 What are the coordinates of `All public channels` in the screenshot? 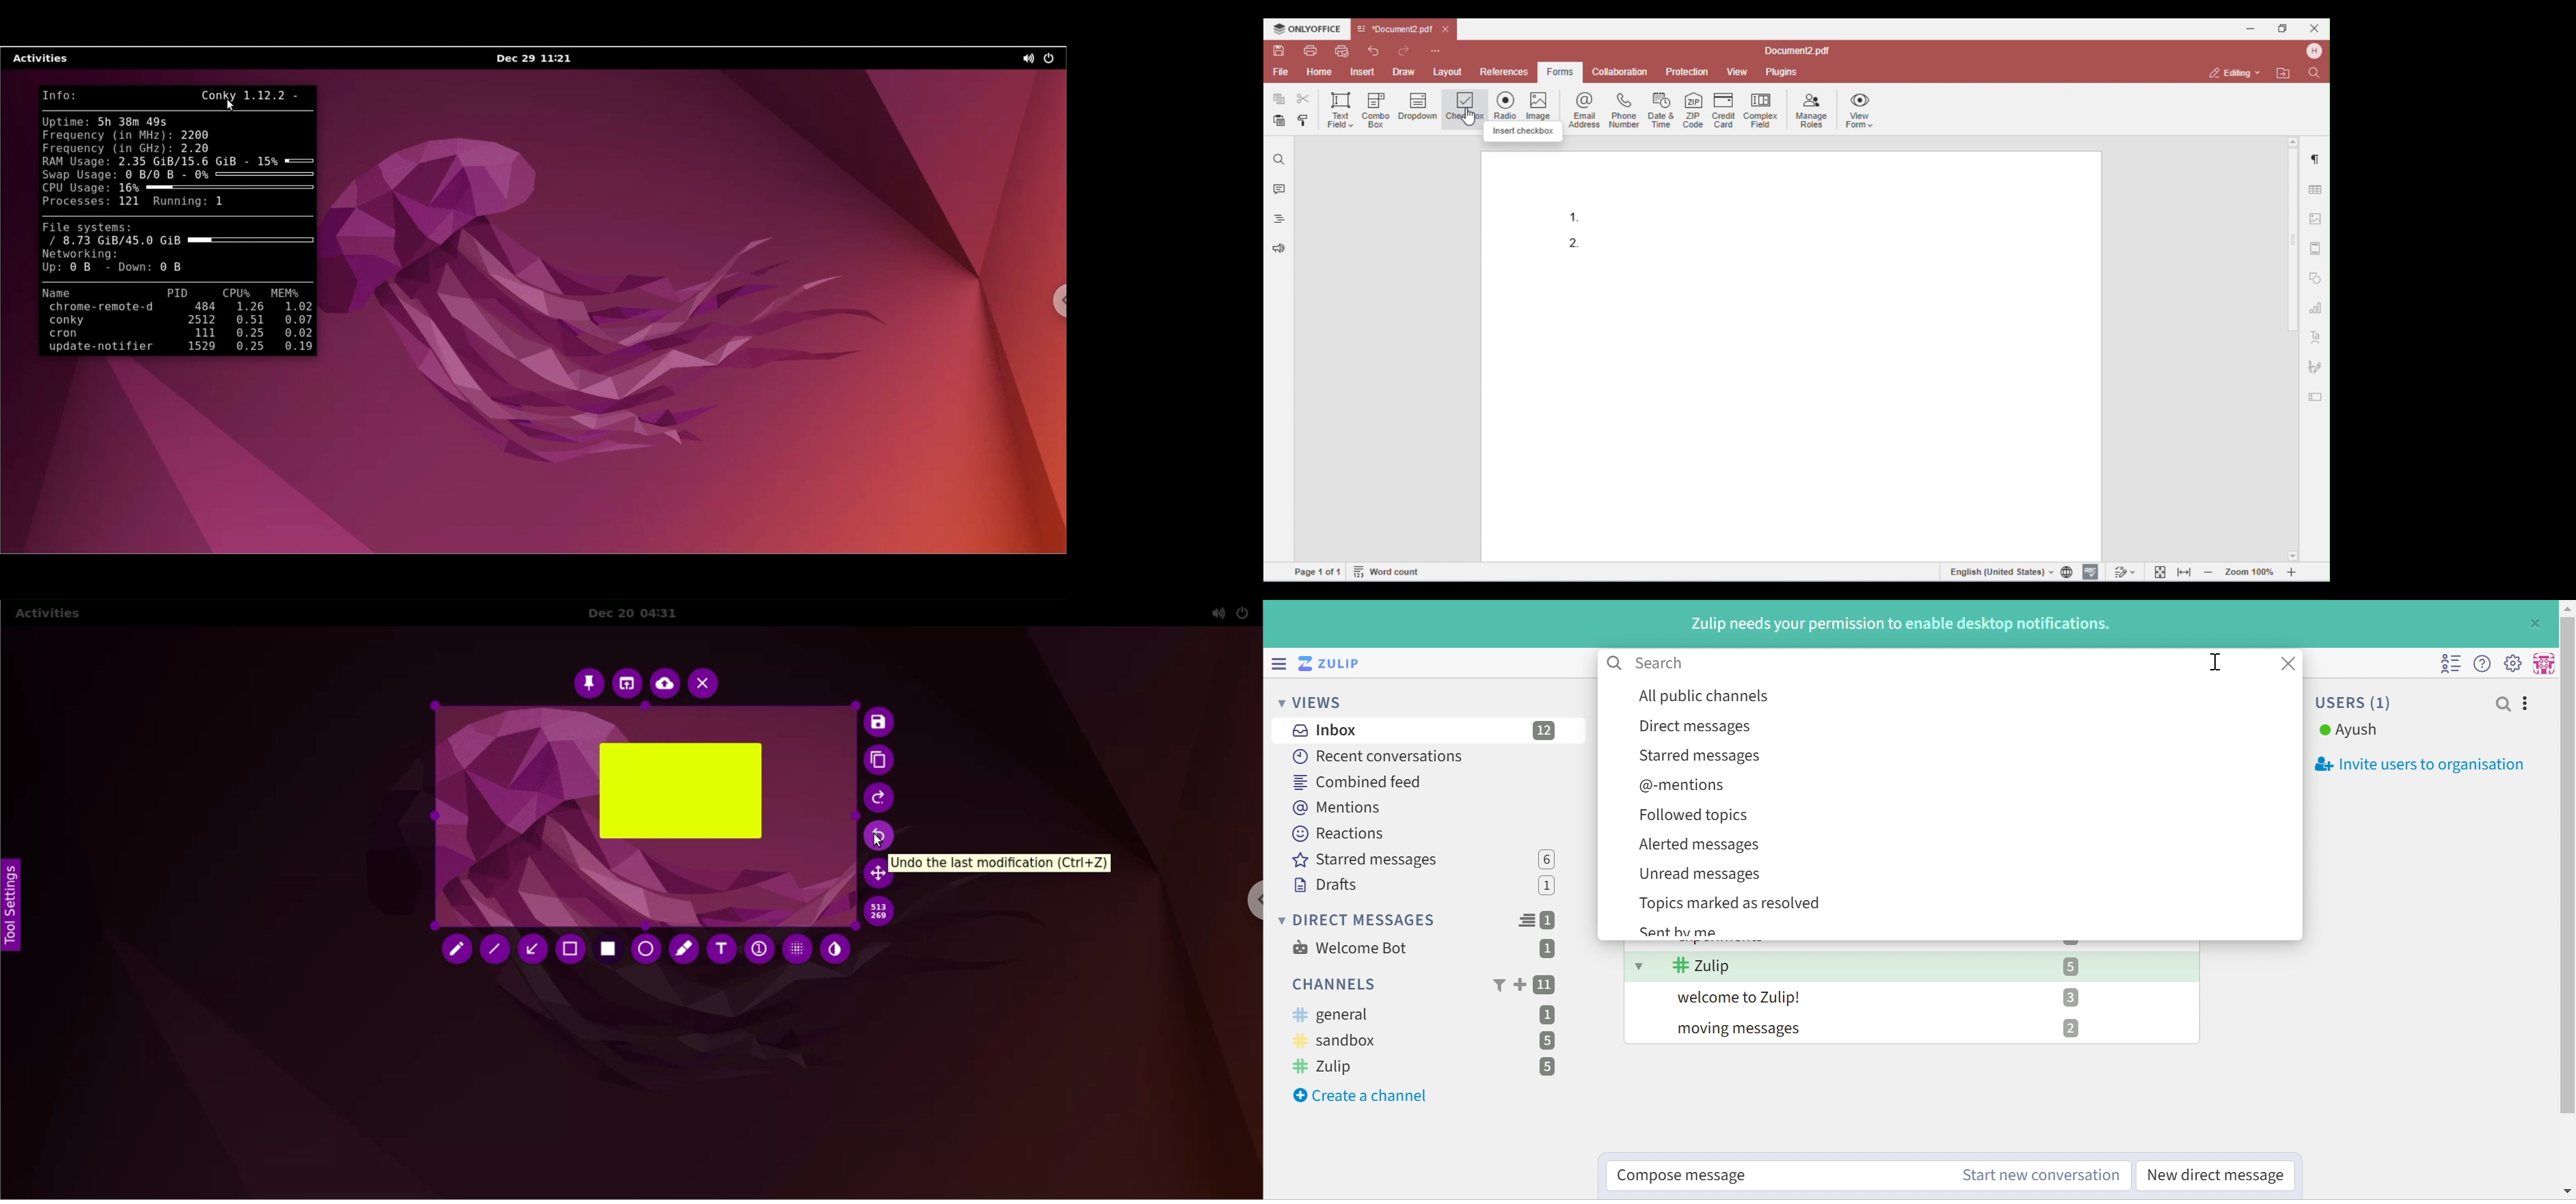 It's located at (1705, 696).